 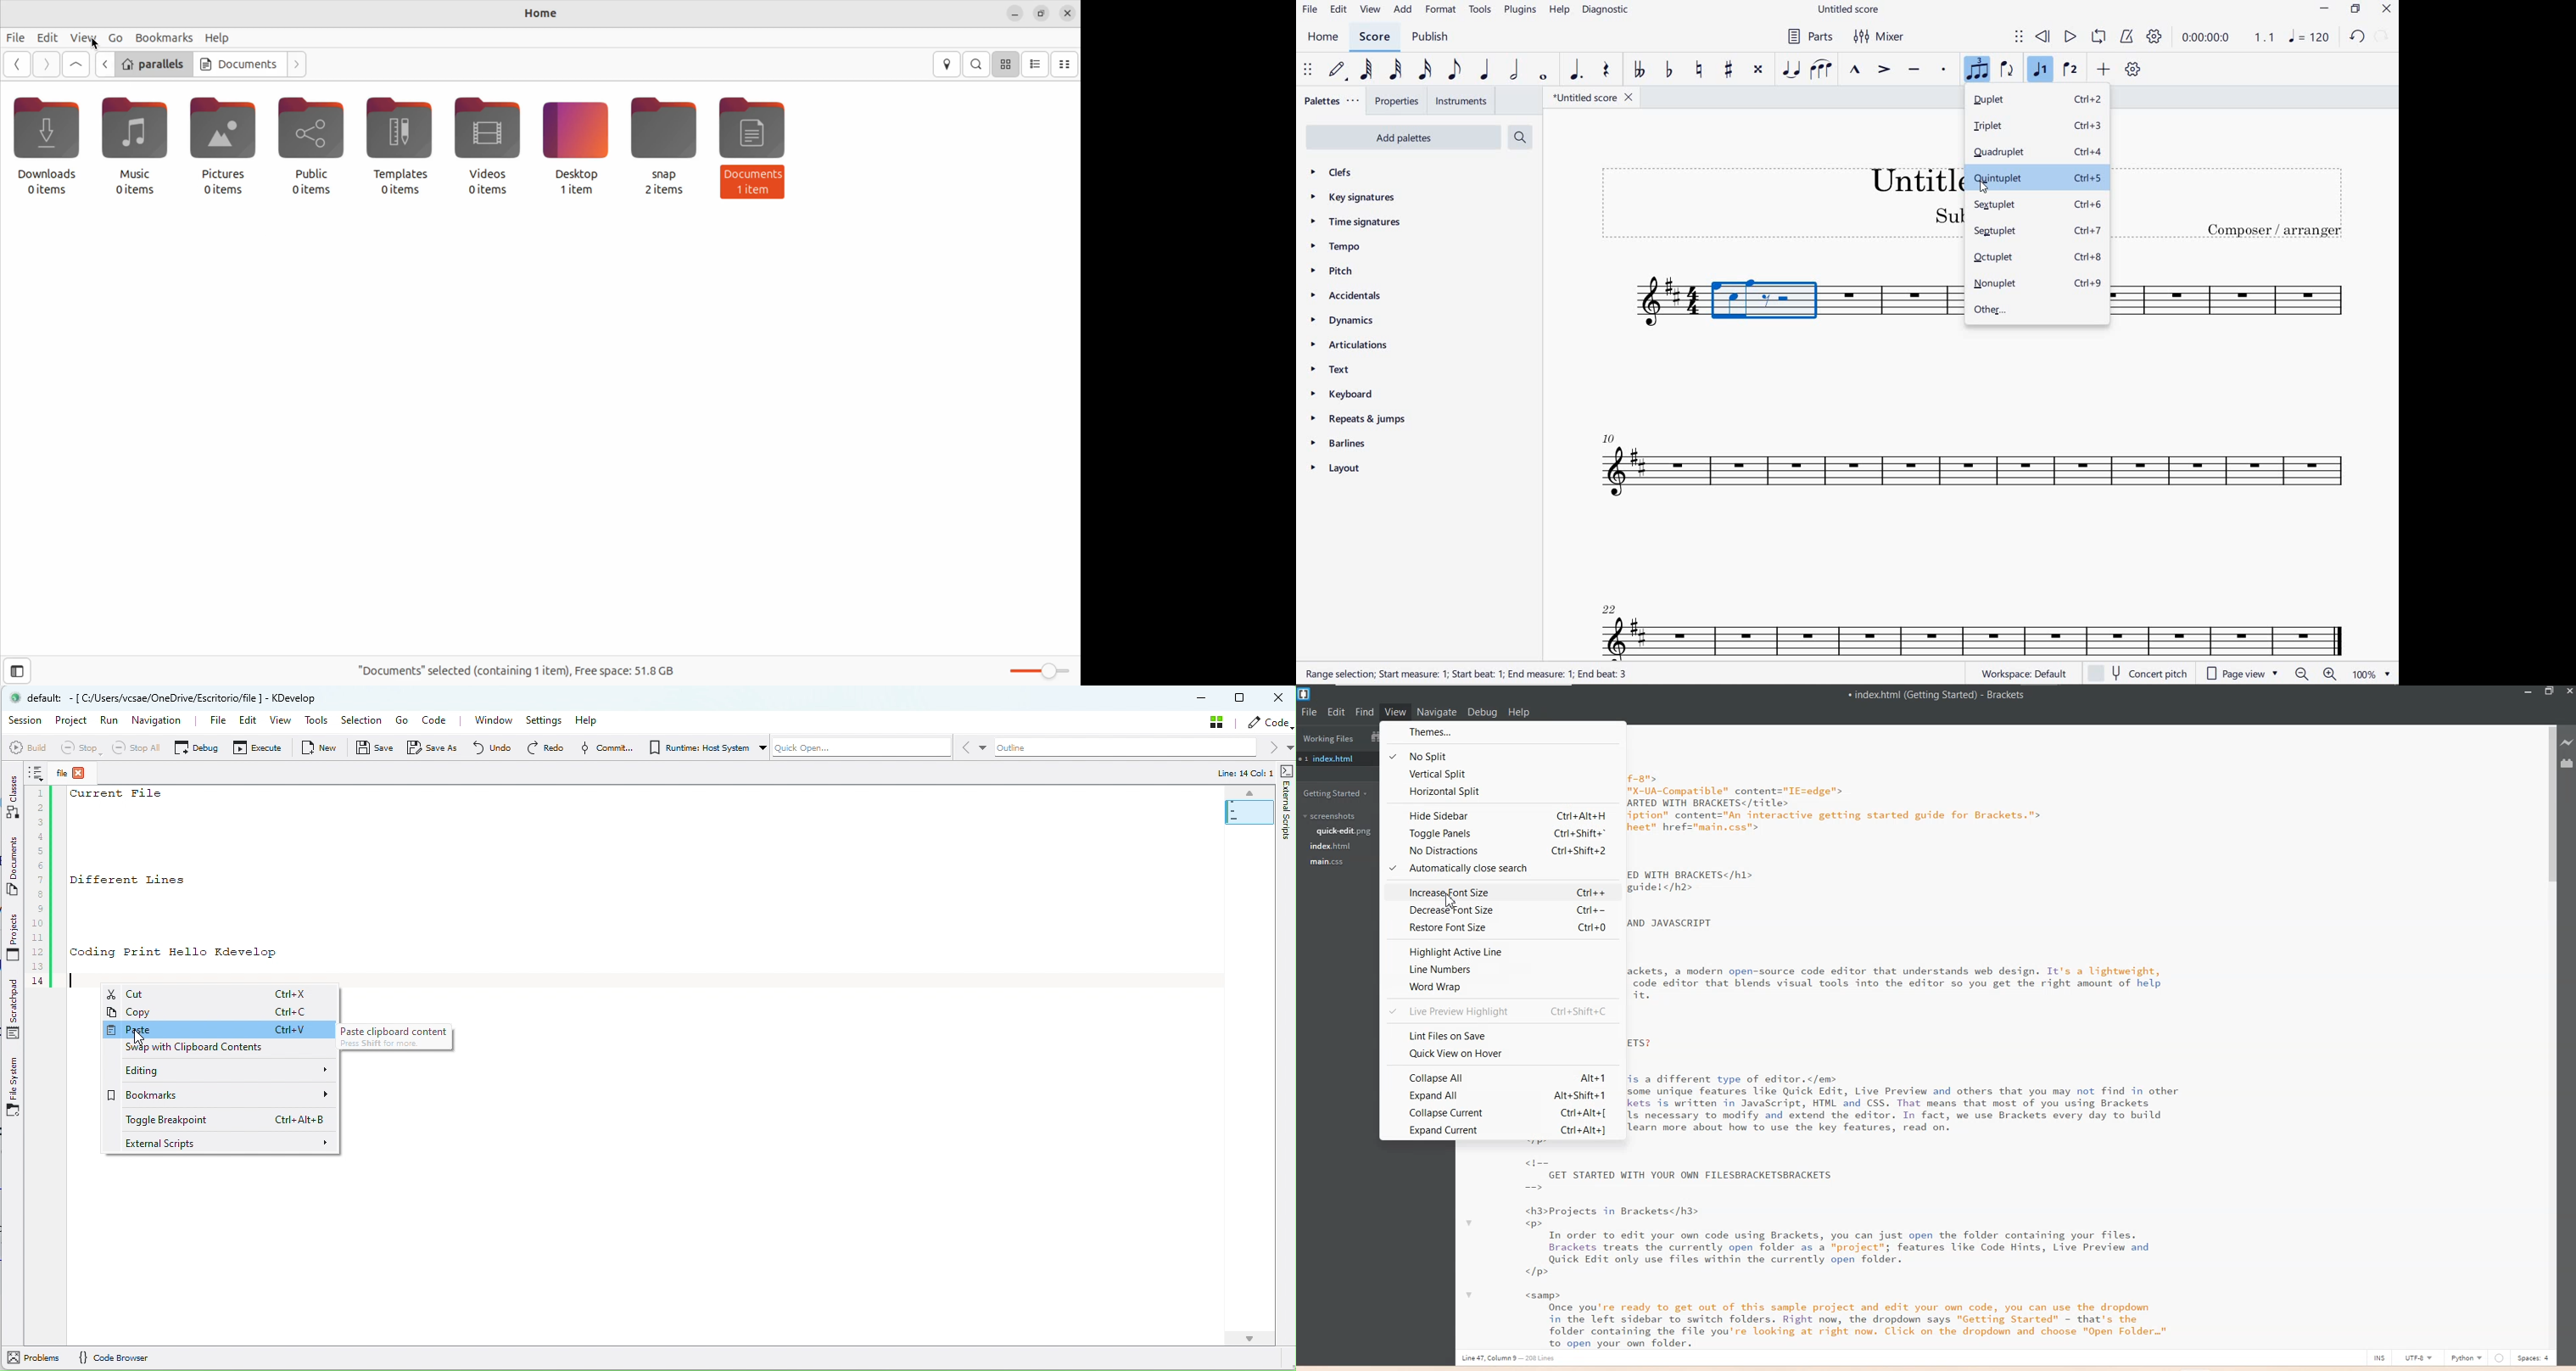 What do you see at coordinates (46, 38) in the screenshot?
I see `Edit` at bounding box center [46, 38].